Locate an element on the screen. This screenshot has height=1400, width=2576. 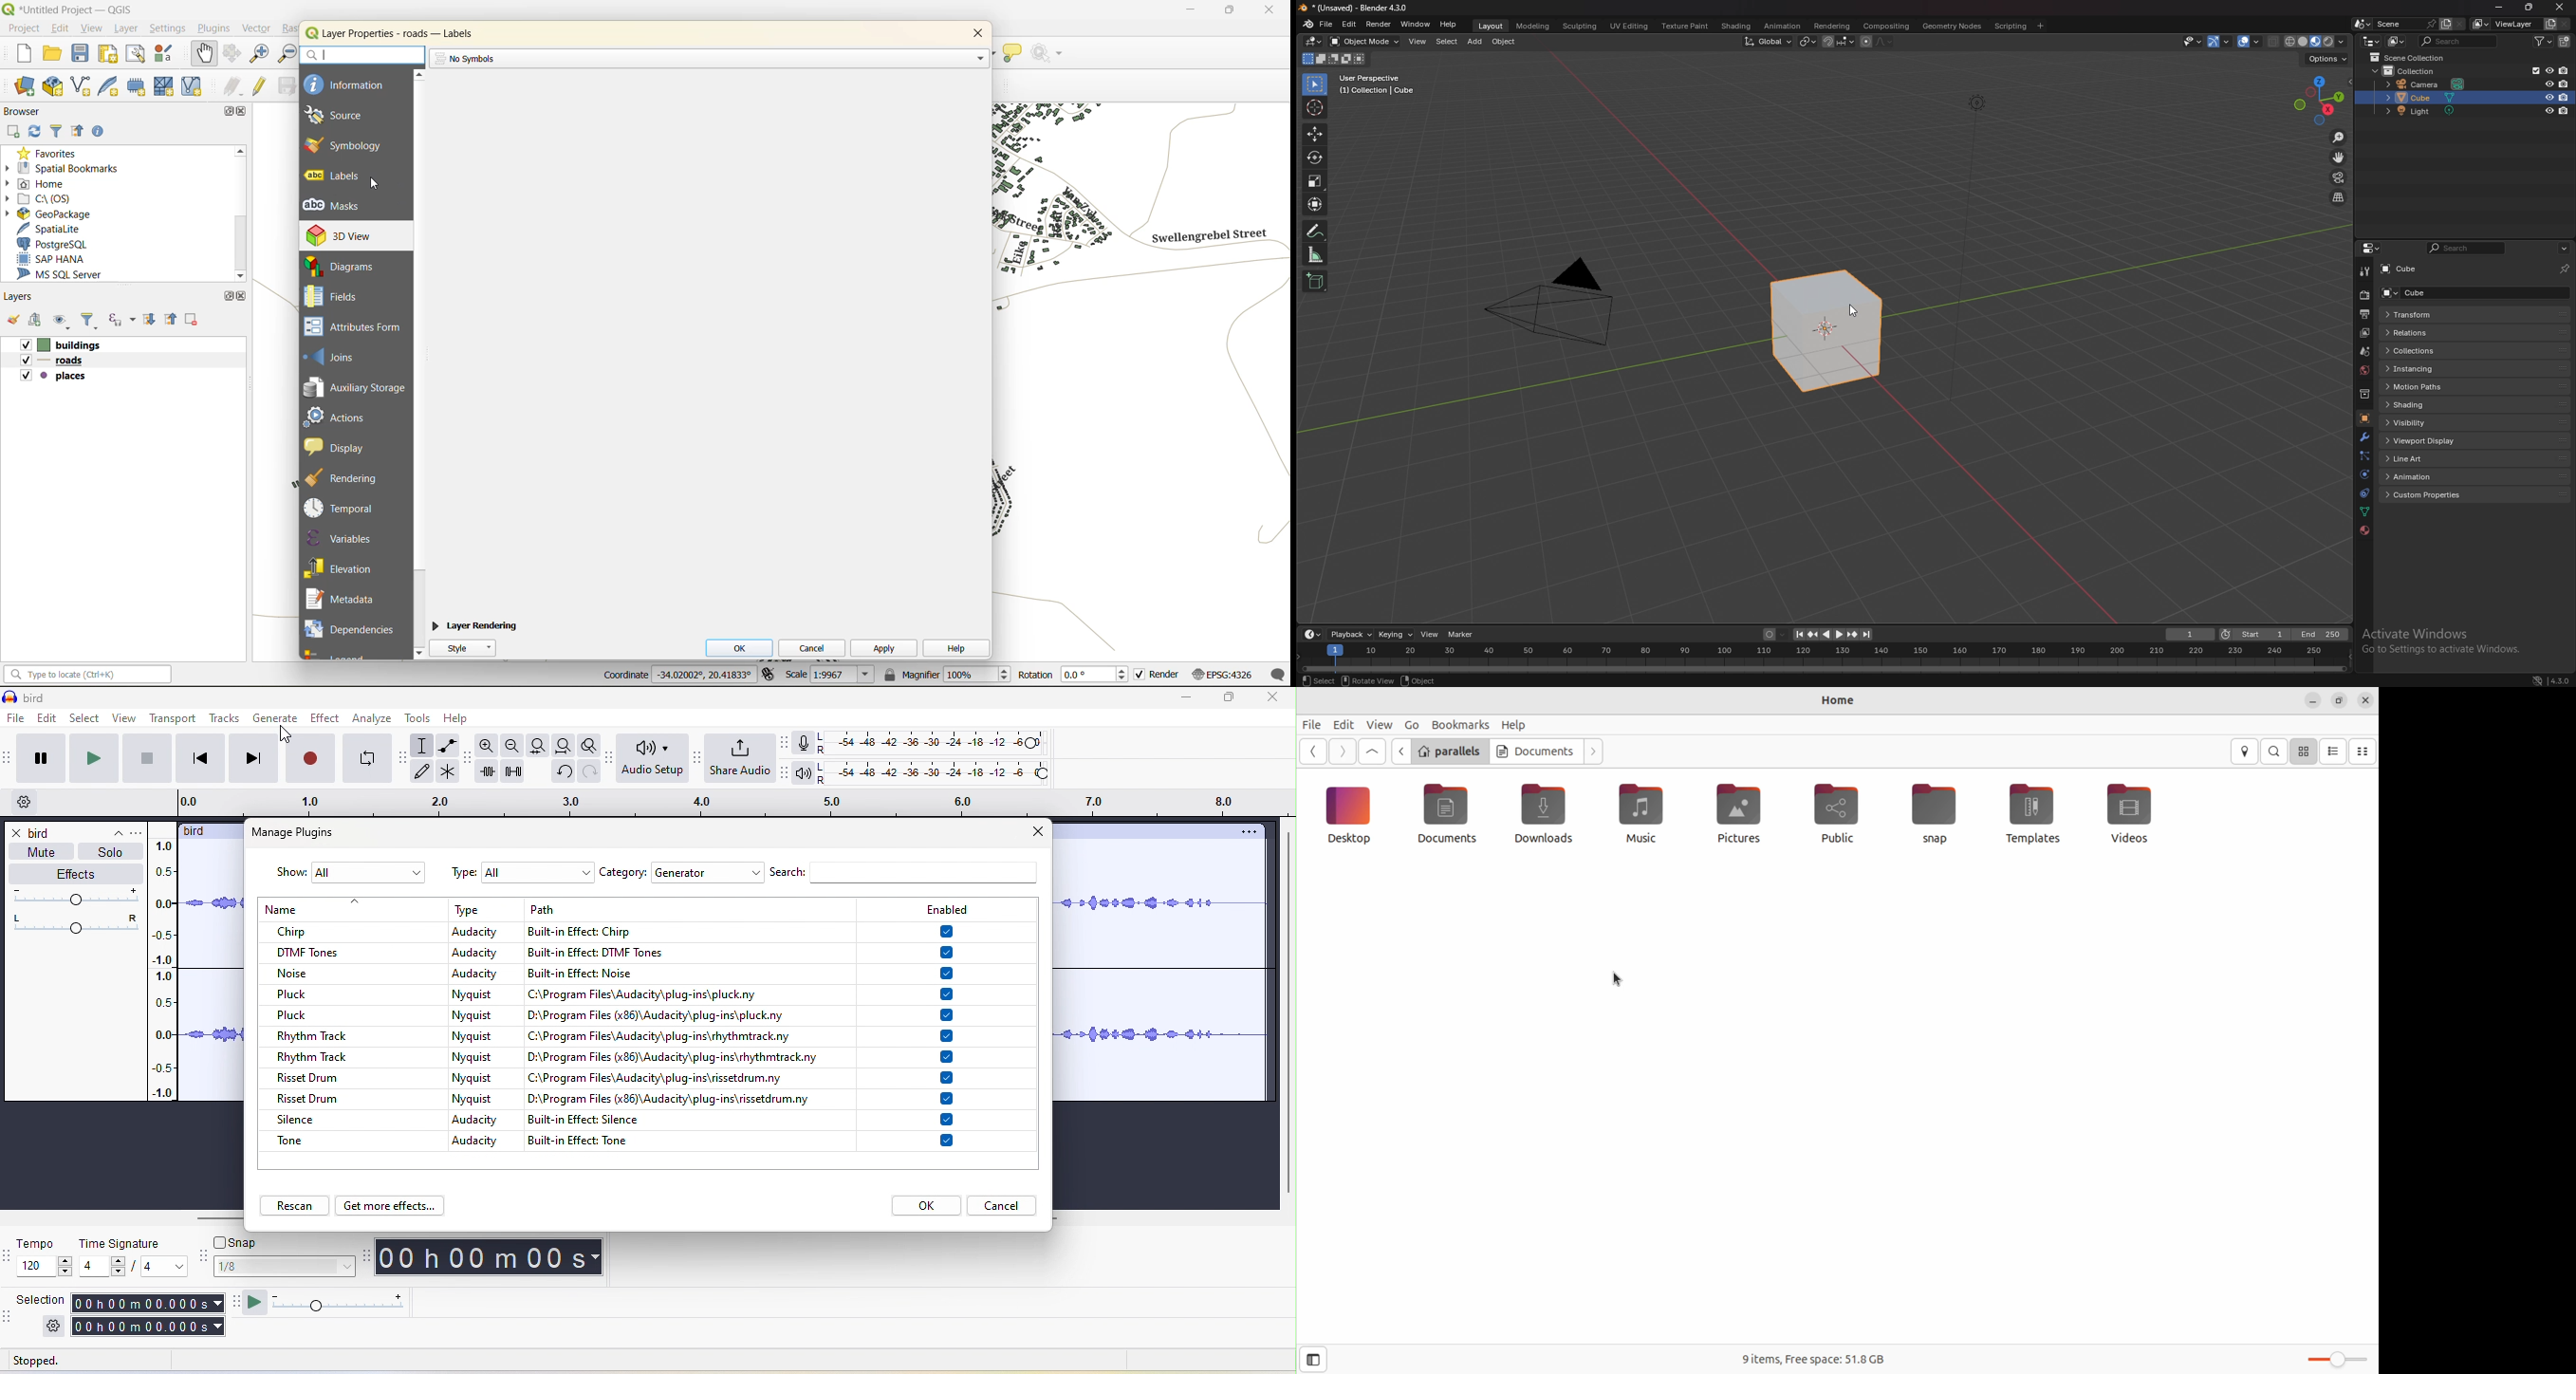
effect is located at coordinates (73, 874).